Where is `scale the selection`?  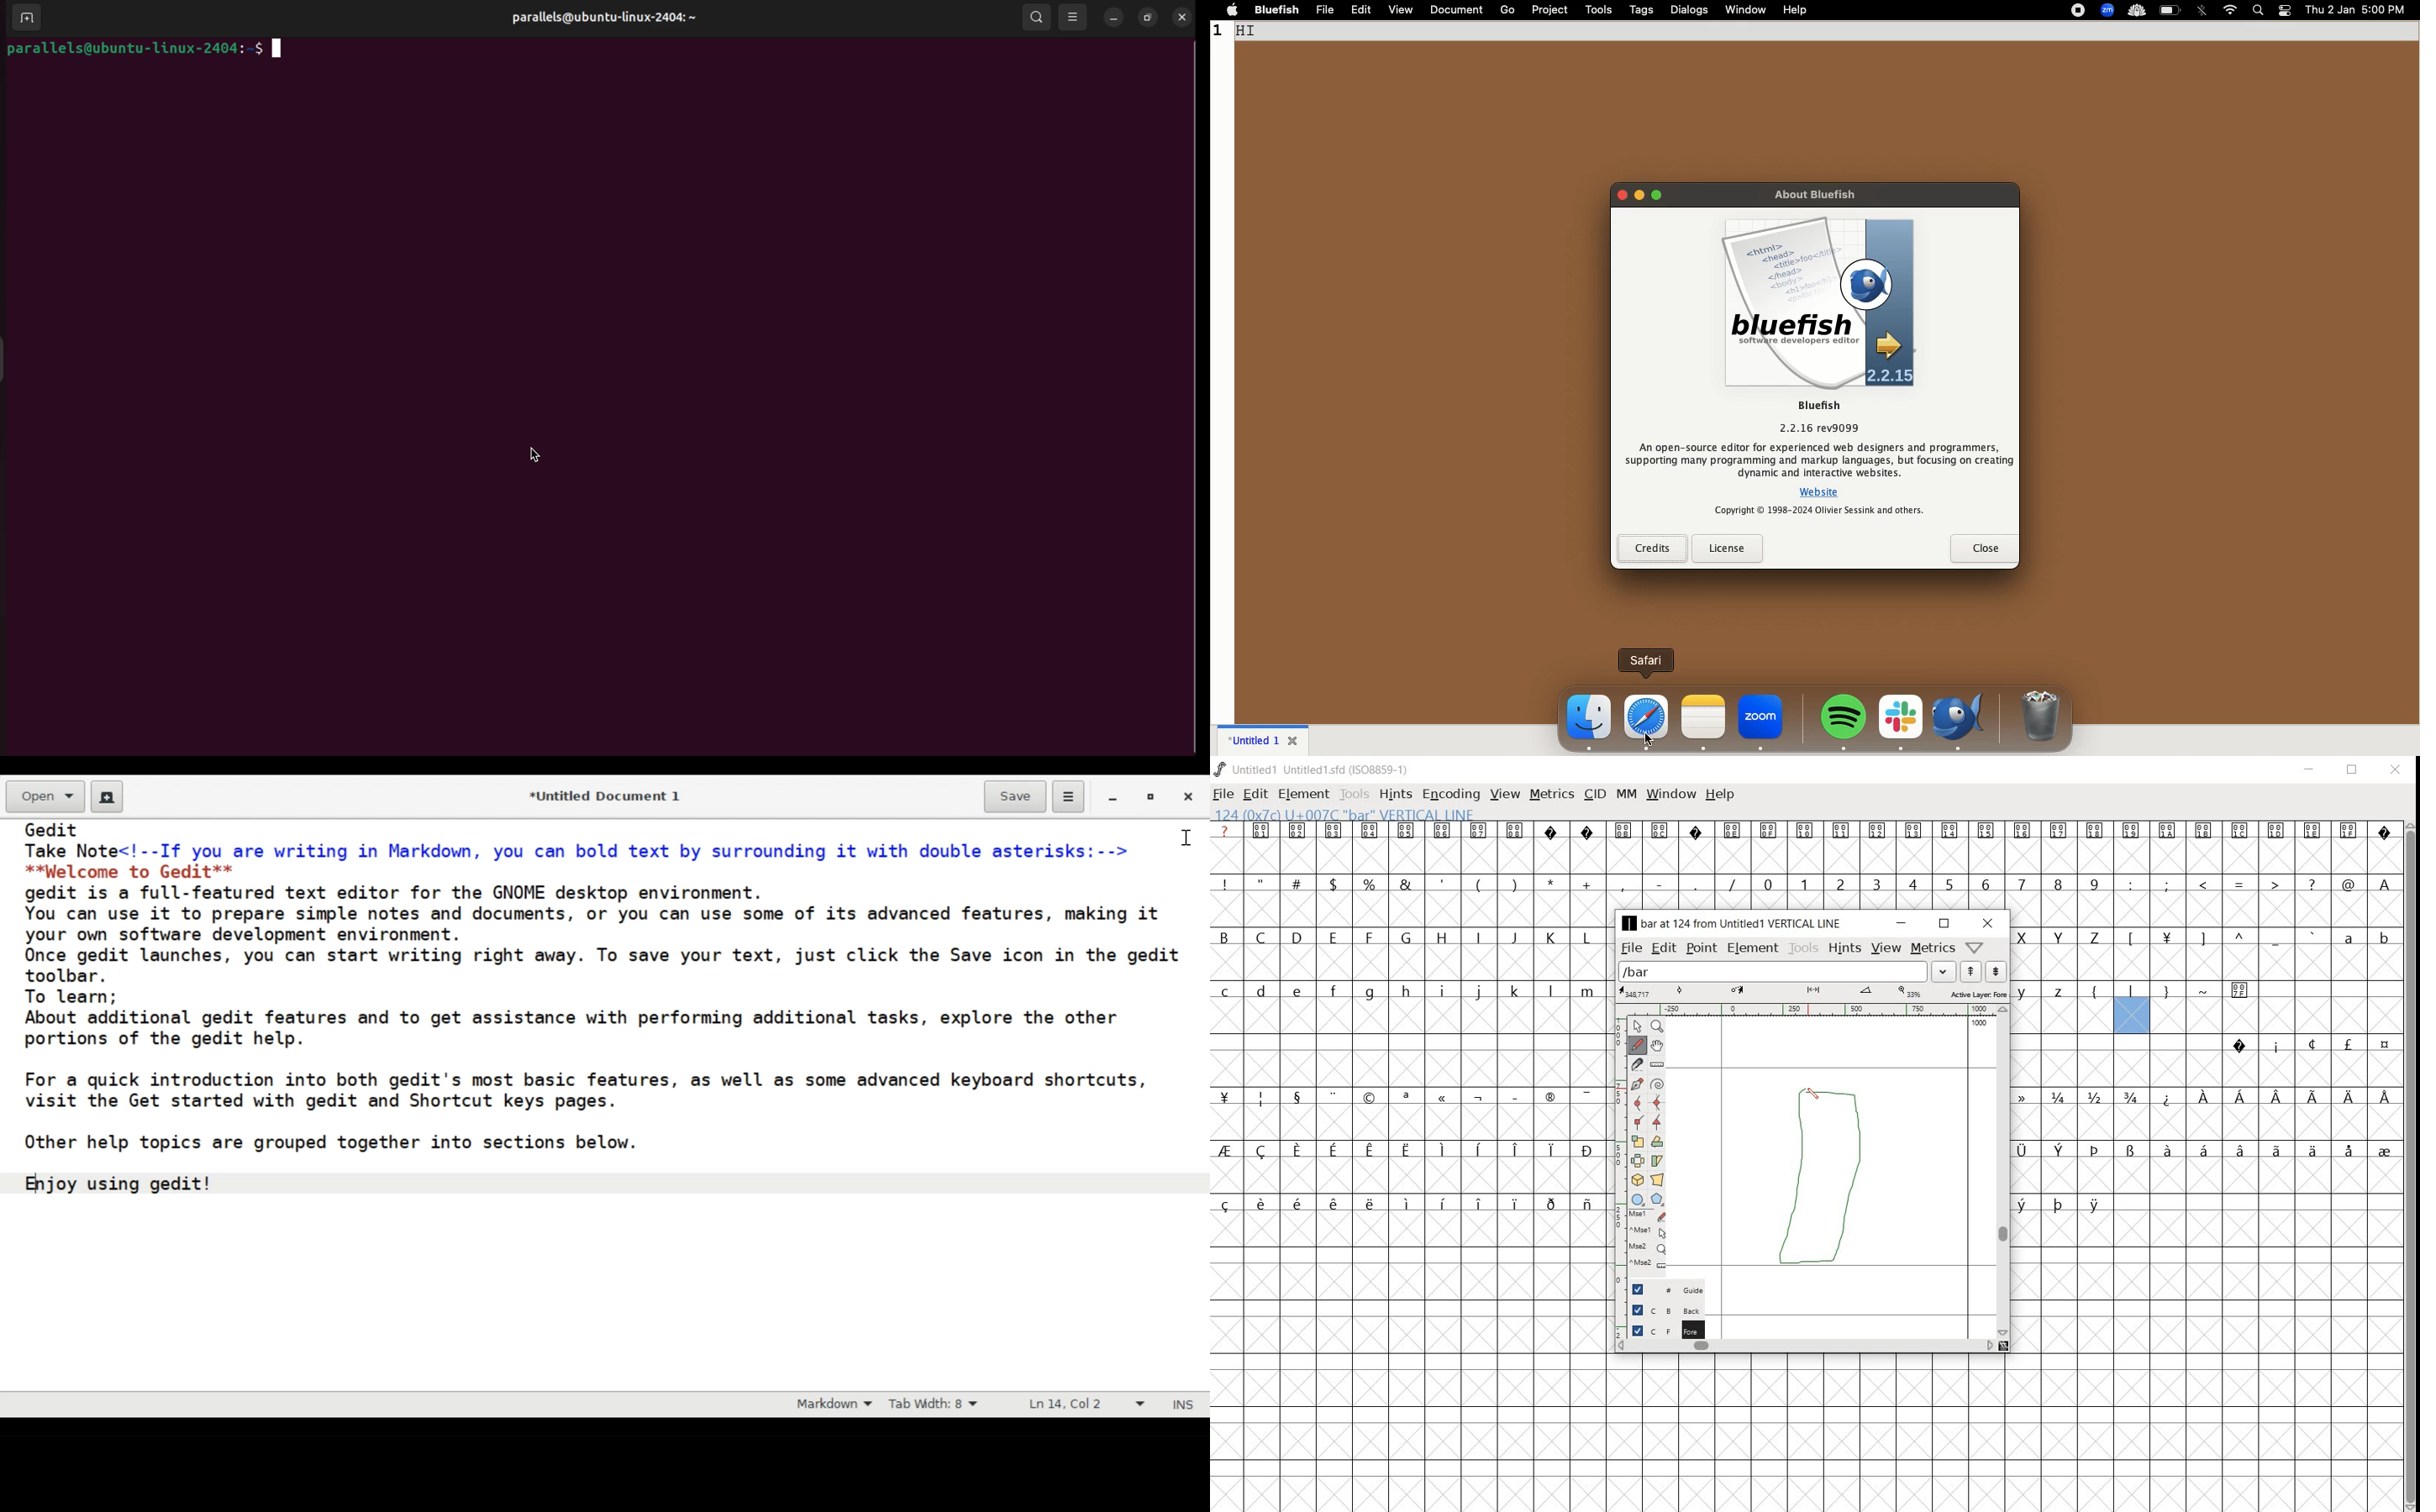
scale the selection is located at coordinates (1636, 1140).